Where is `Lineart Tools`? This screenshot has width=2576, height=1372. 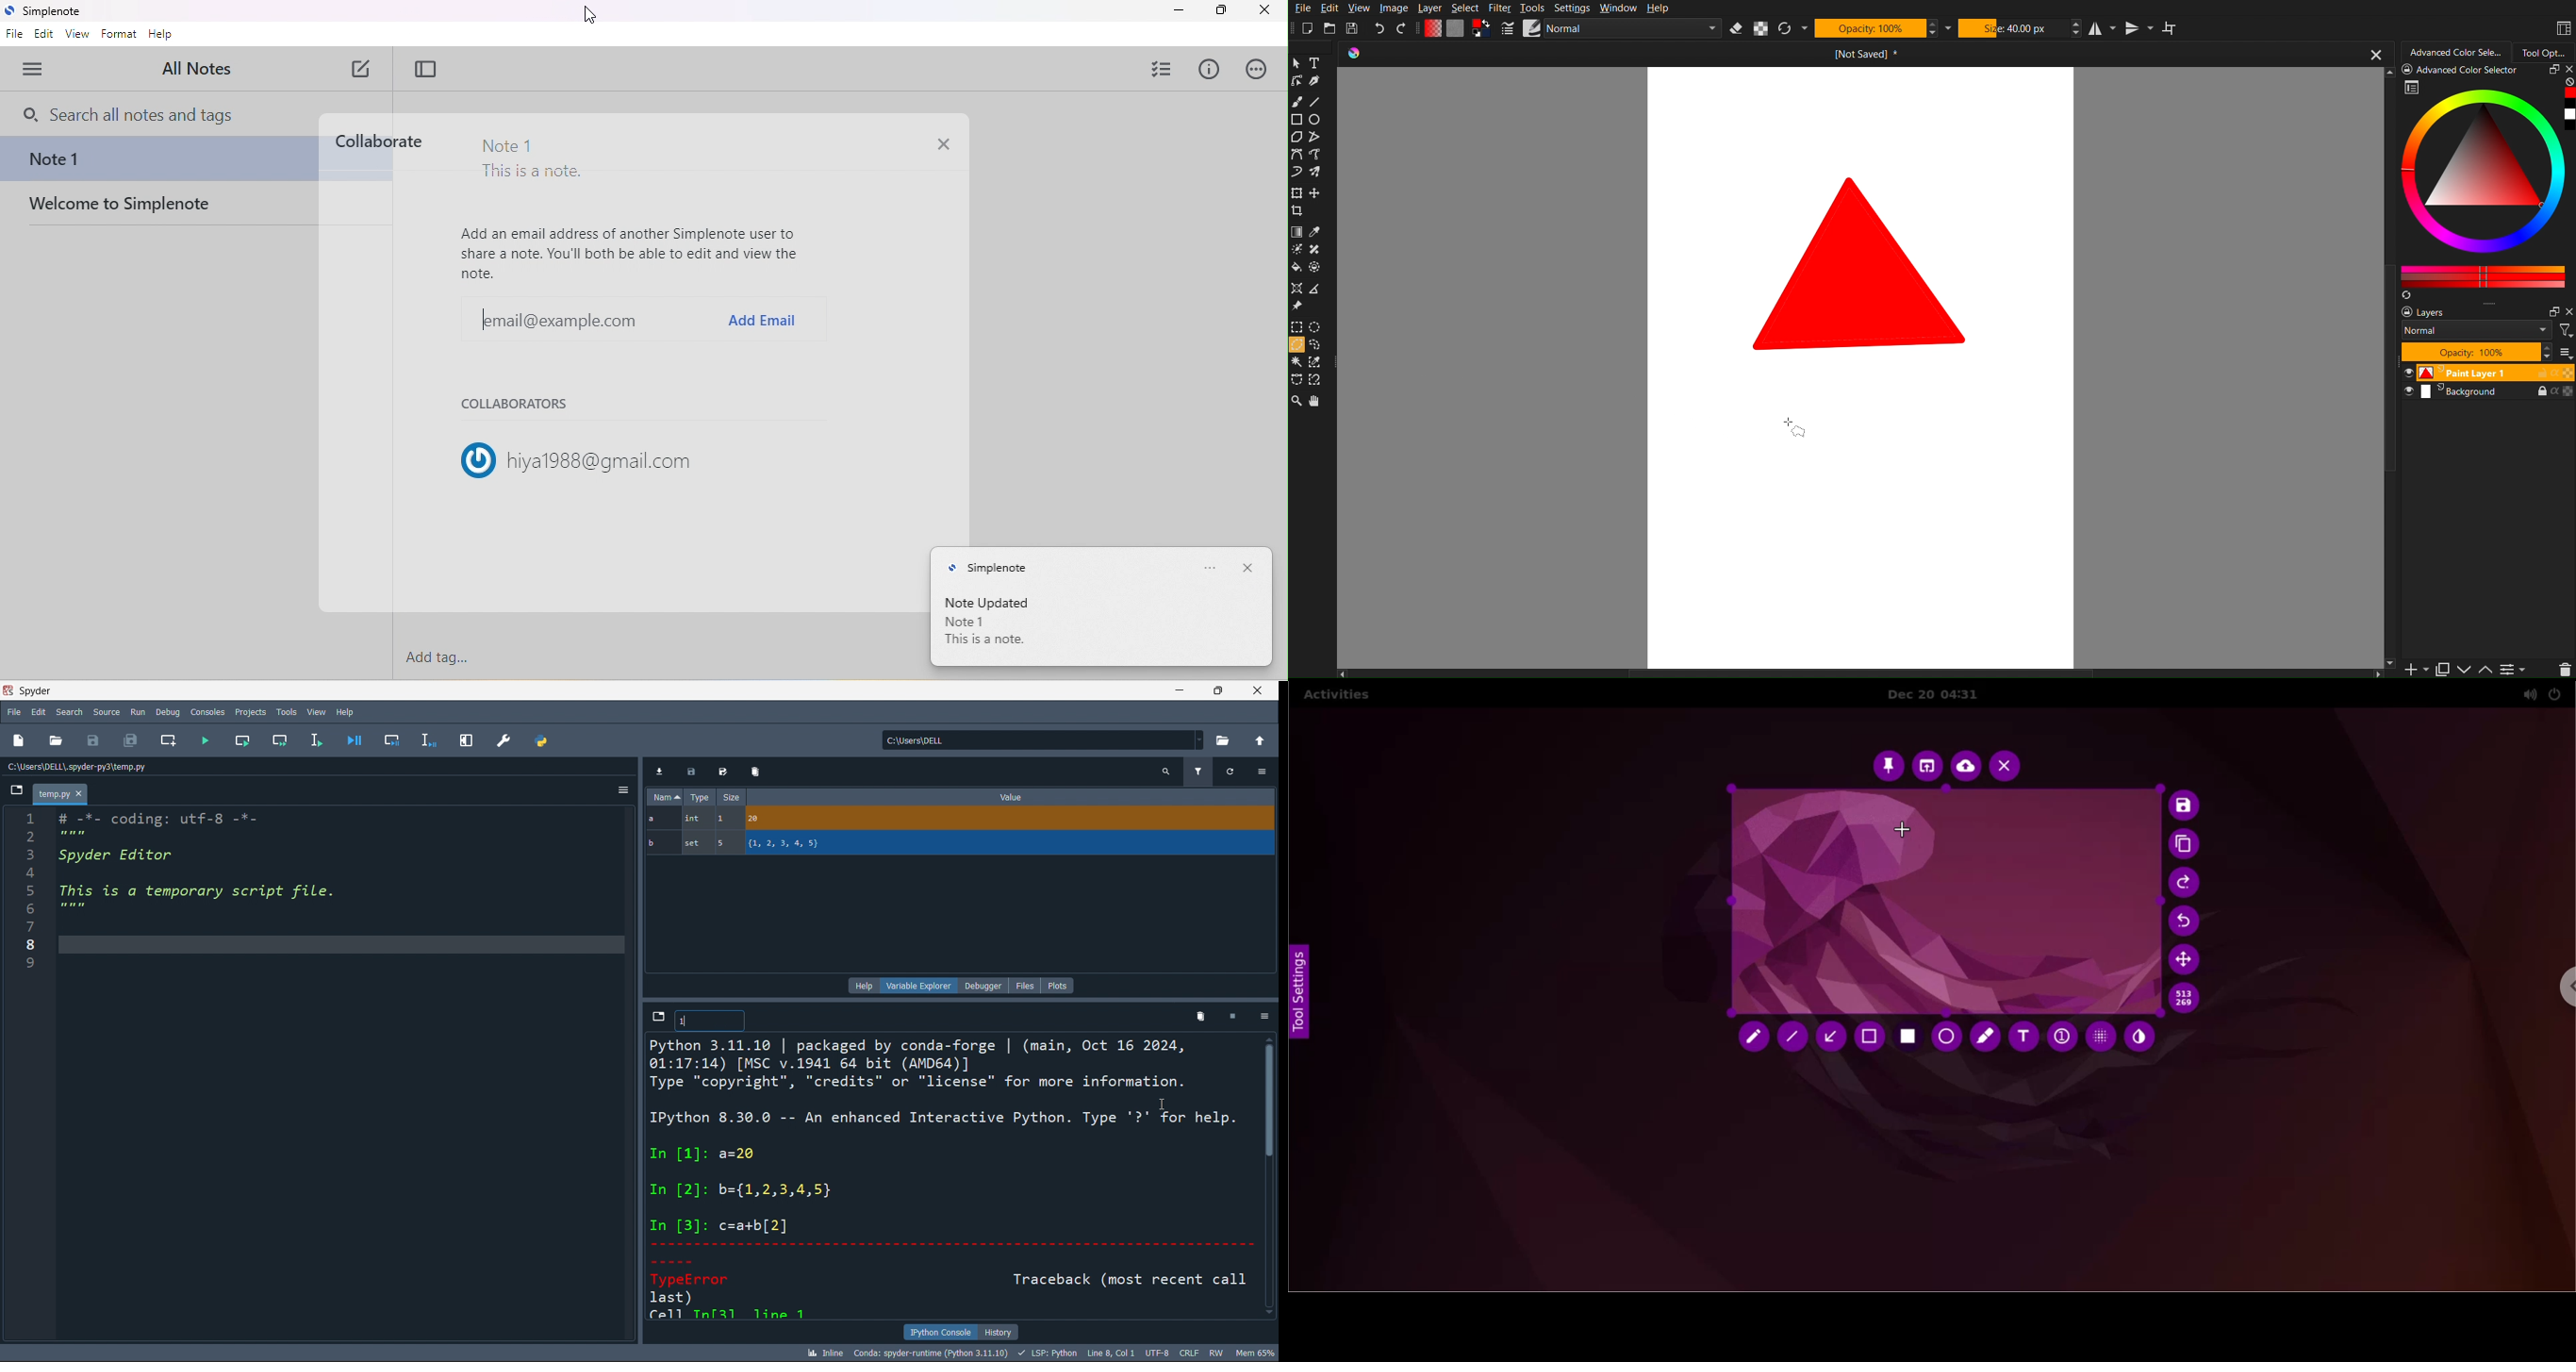 Lineart Tools is located at coordinates (1296, 83).